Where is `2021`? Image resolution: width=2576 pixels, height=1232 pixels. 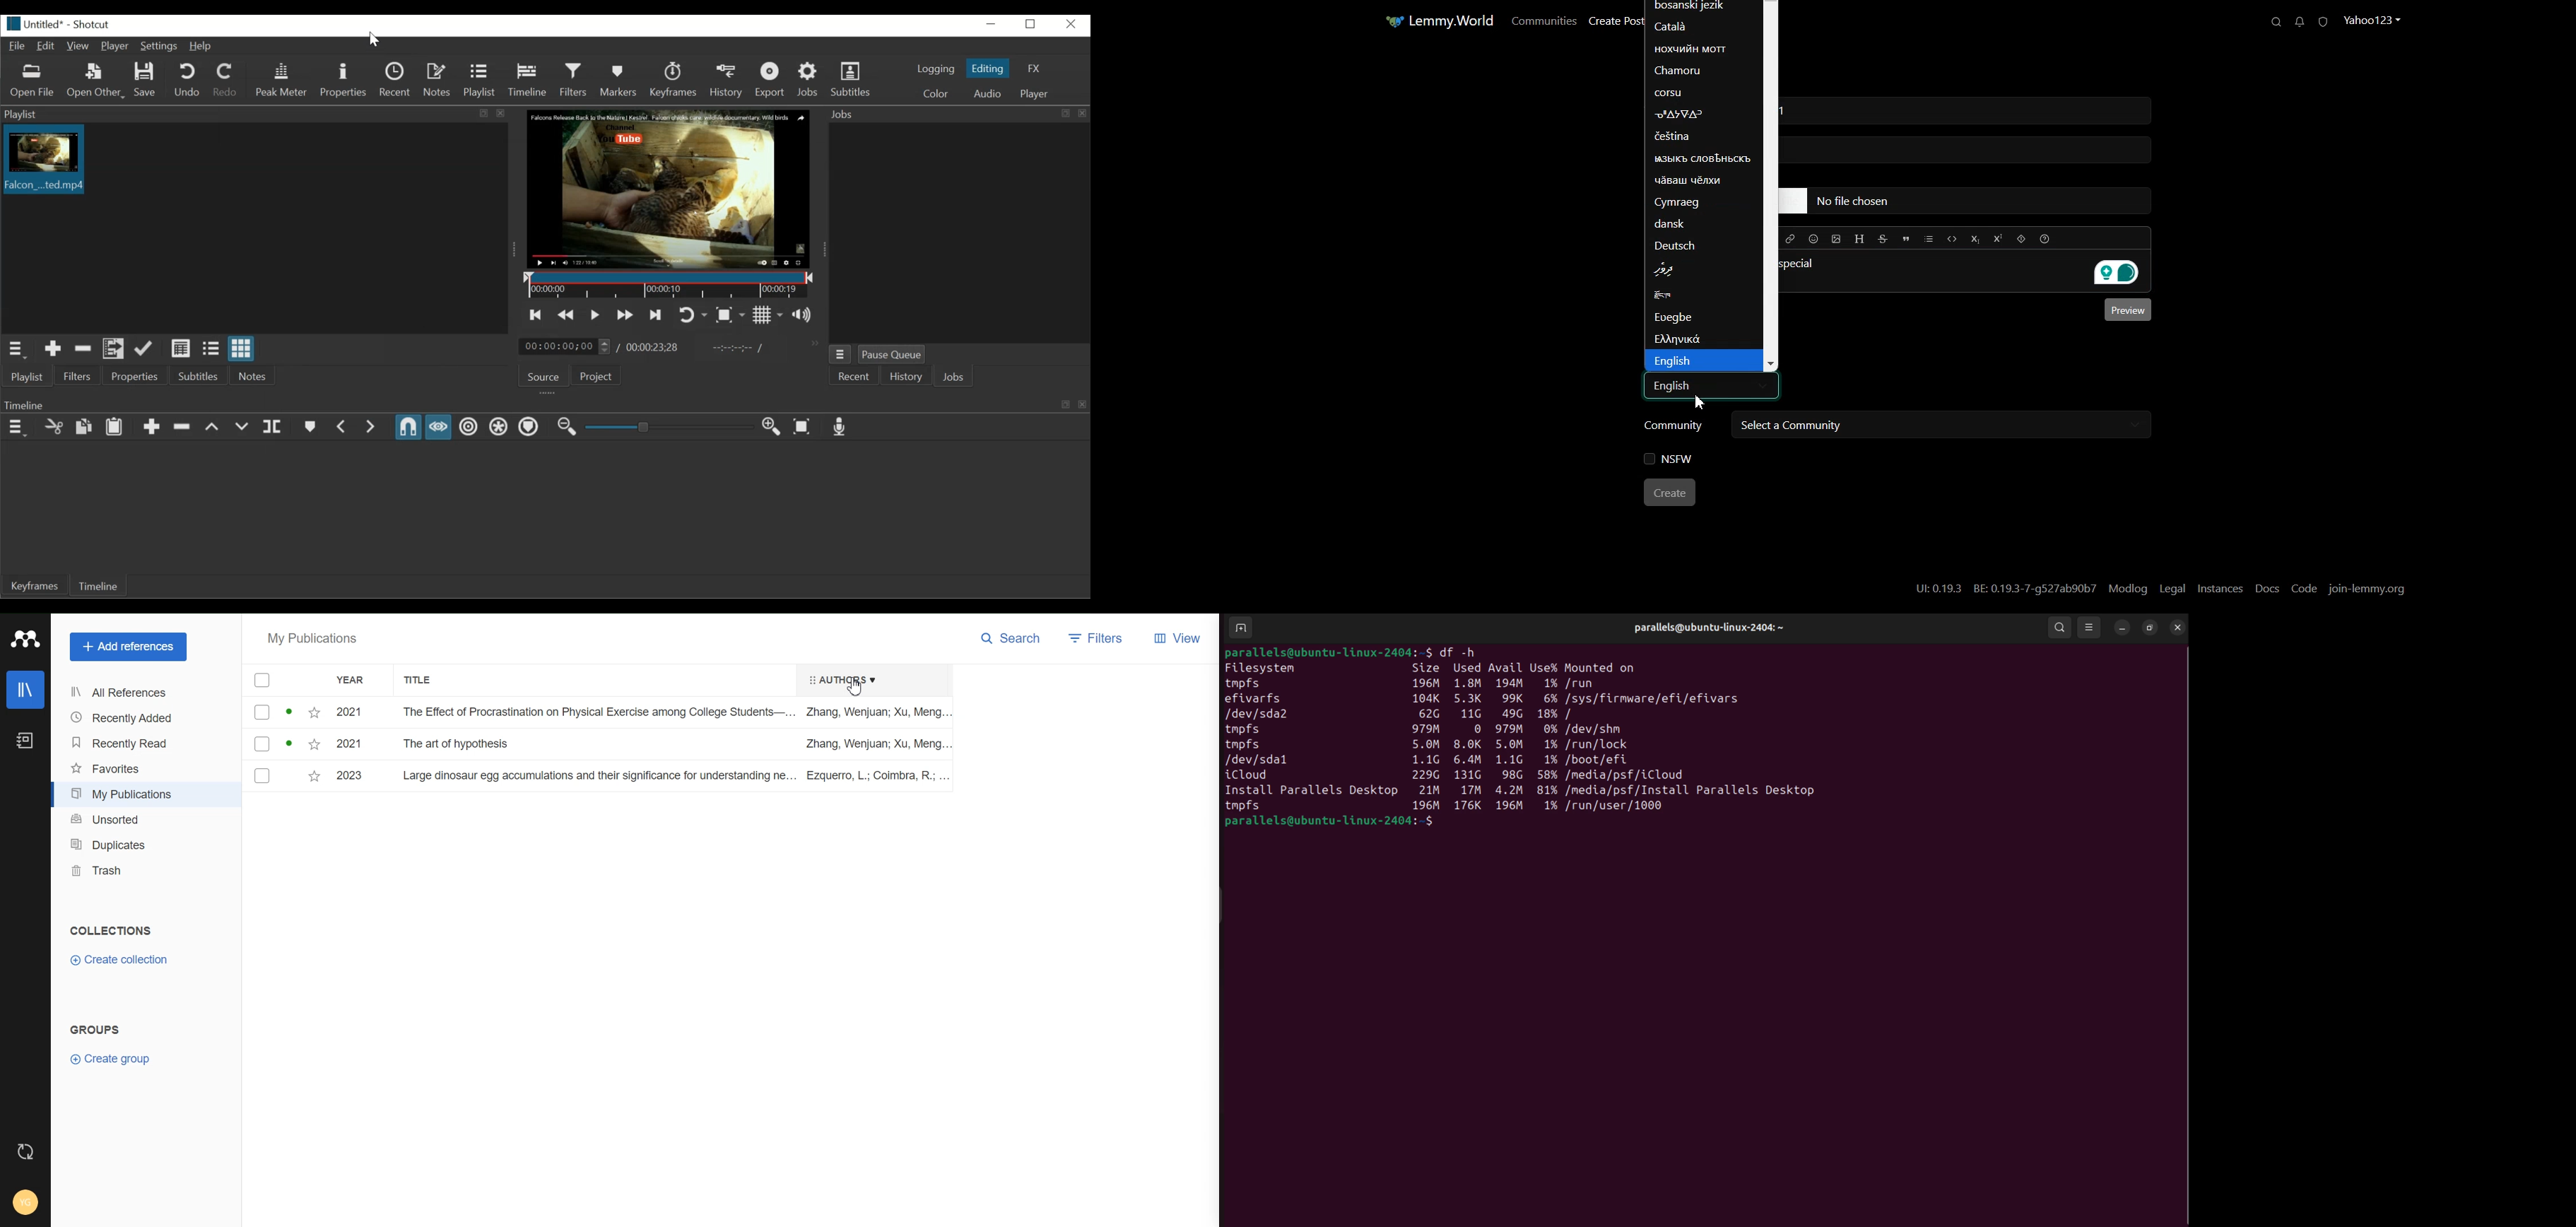 2021 is located at coordinates (349, 713).